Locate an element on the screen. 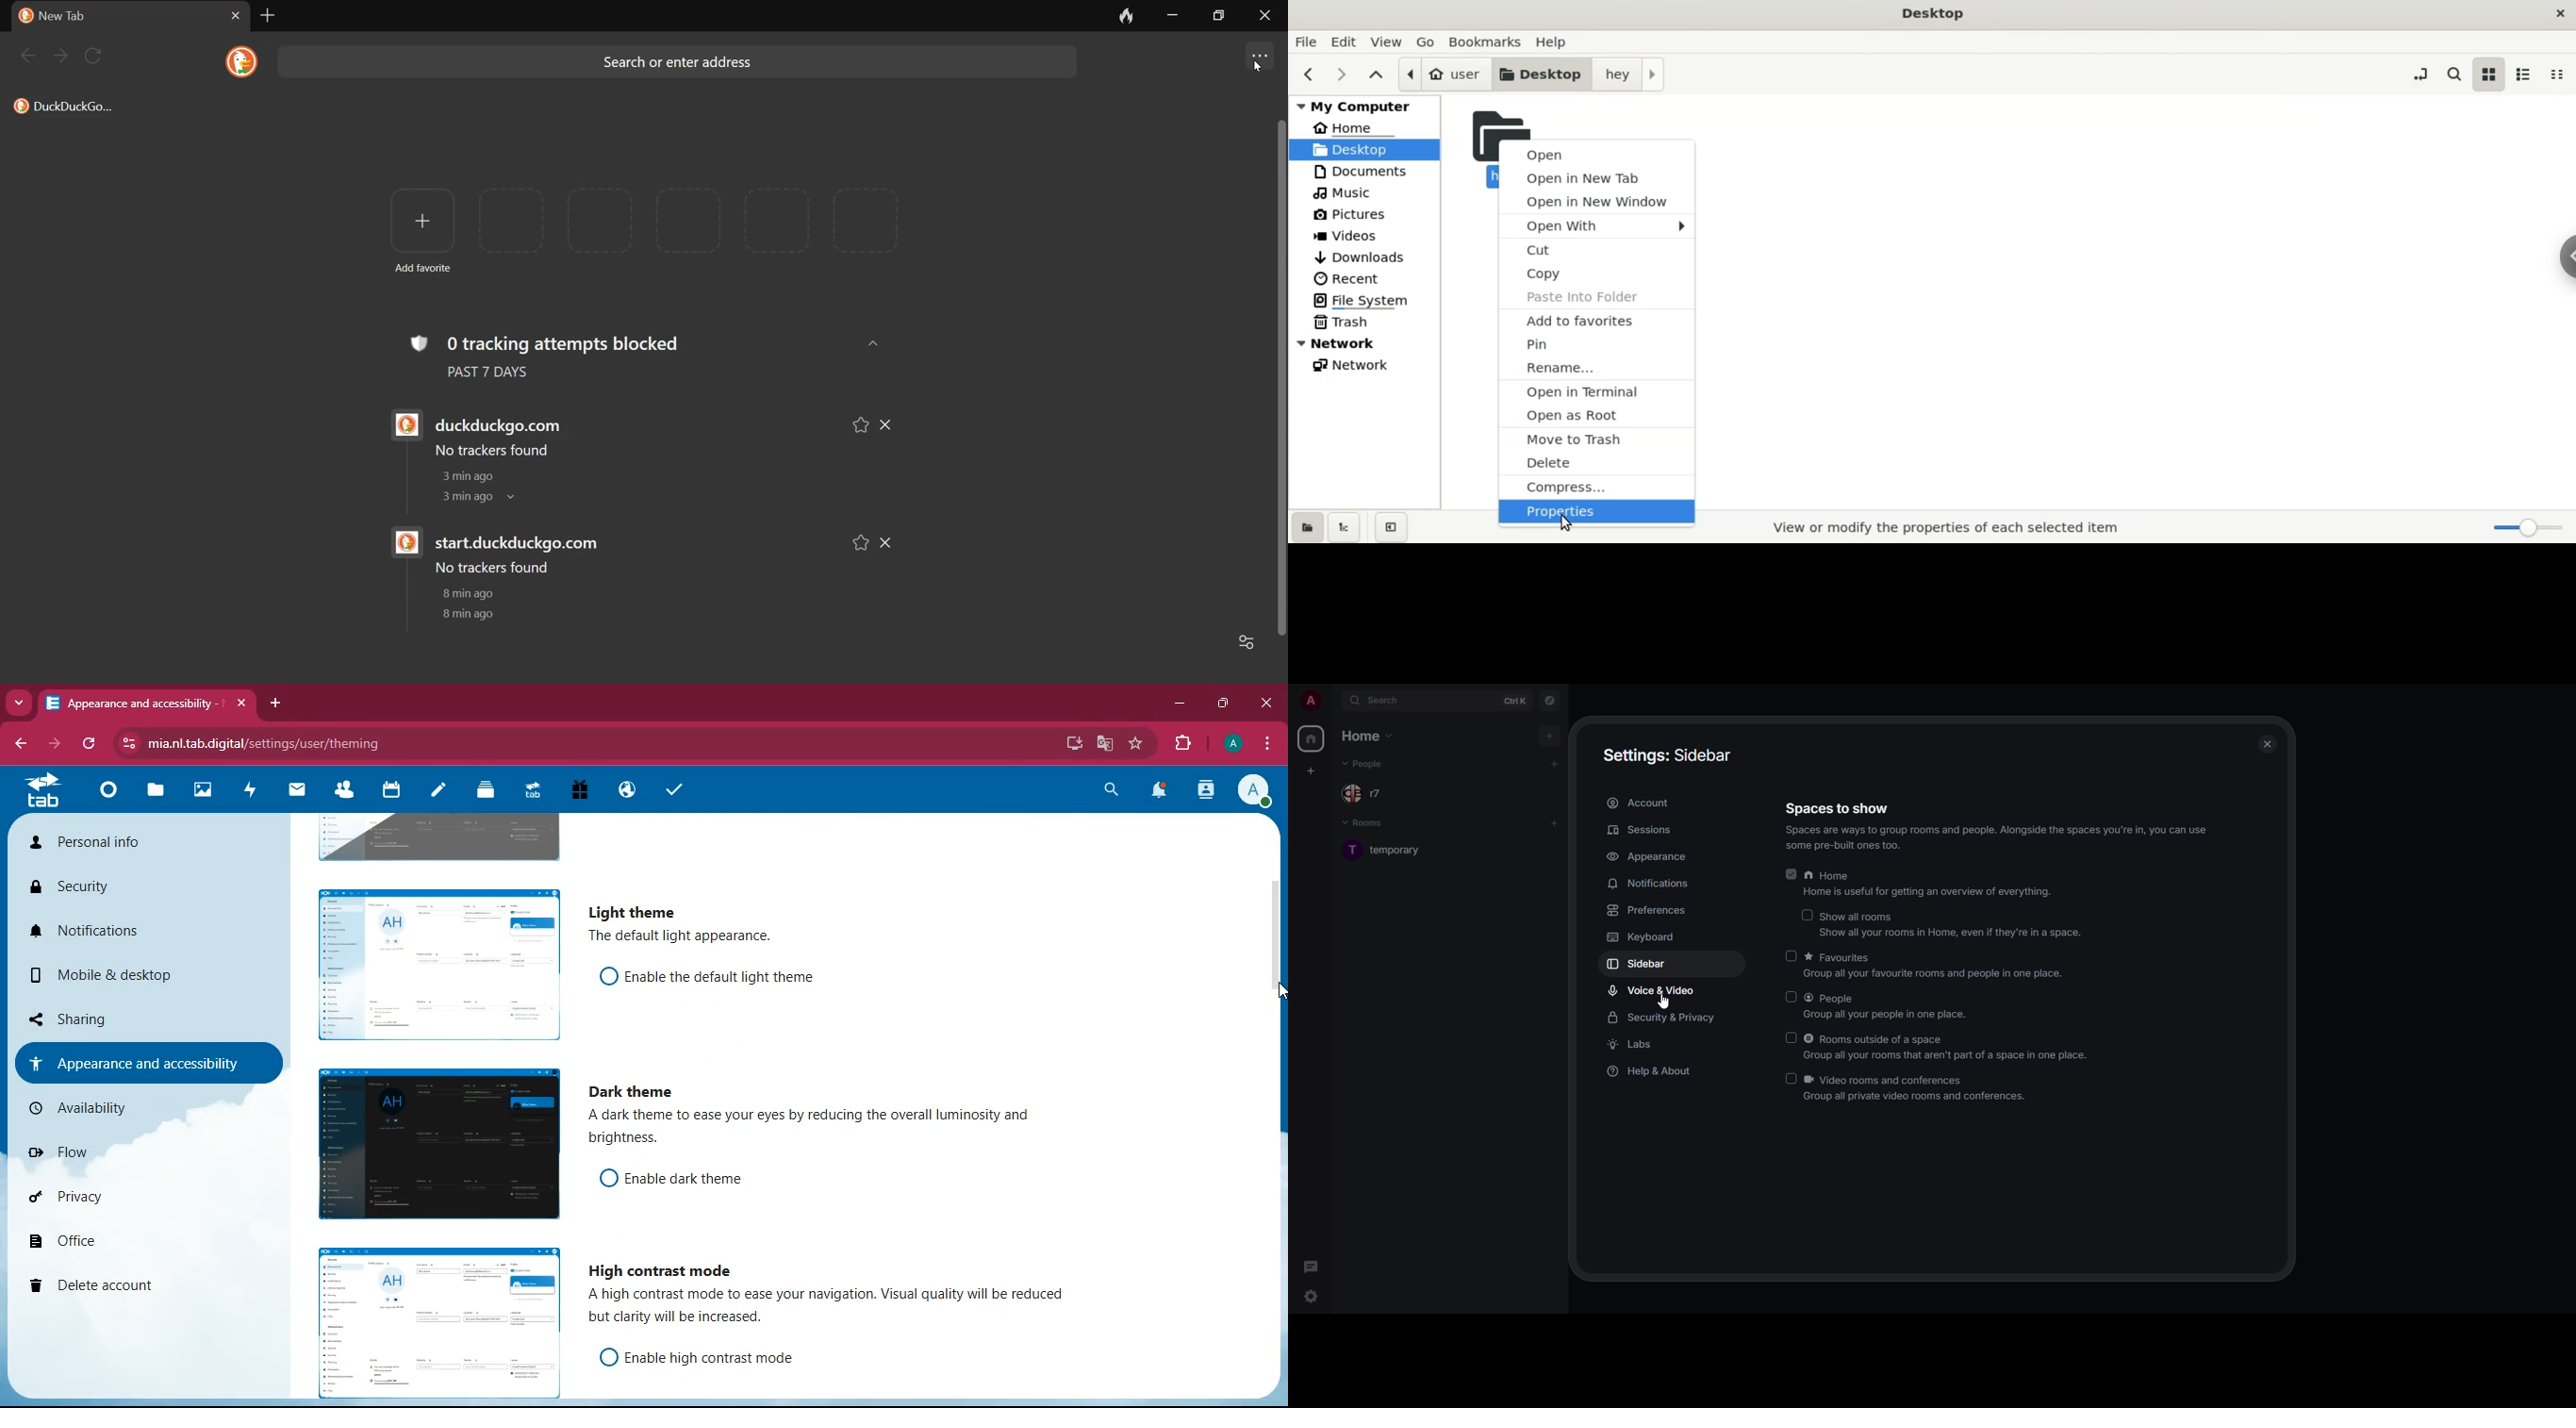 Image resolution: width=2576 pixels, height=1428 pixels. past 7 days is located at coordinates (504, 376).